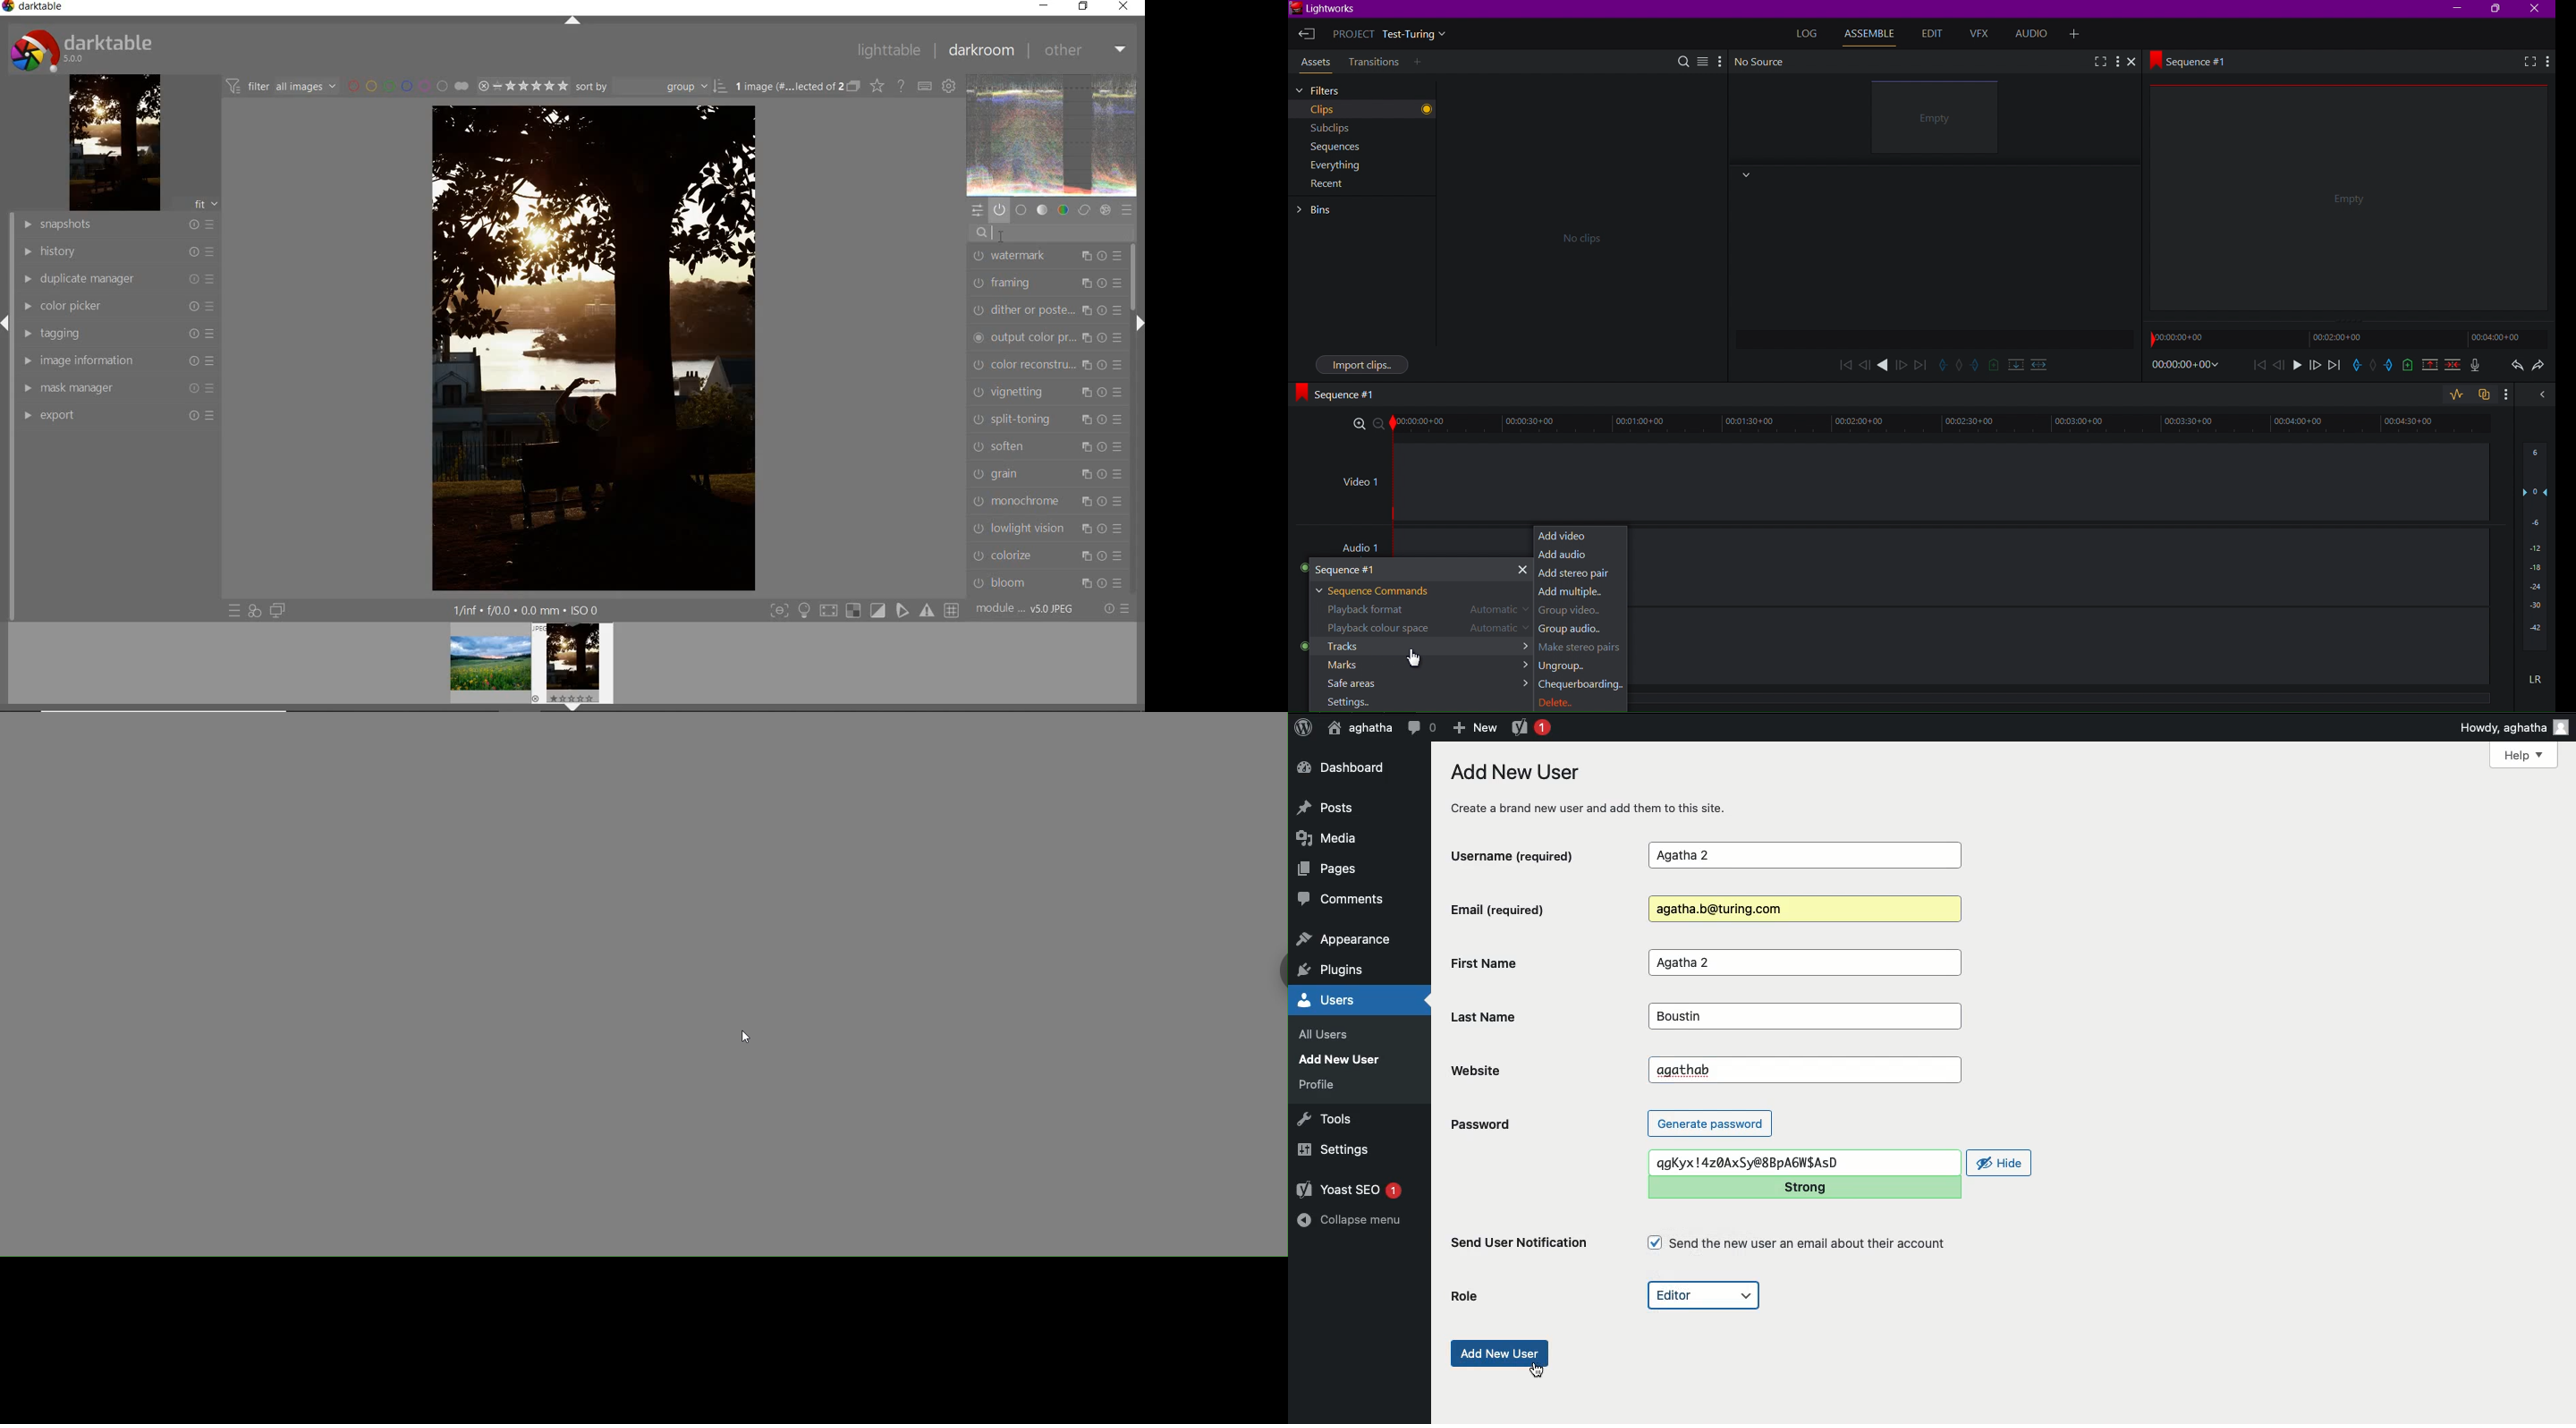  Describe the element at coordinates (1333, 168) in the screenshot. I see `Everything` at that location.